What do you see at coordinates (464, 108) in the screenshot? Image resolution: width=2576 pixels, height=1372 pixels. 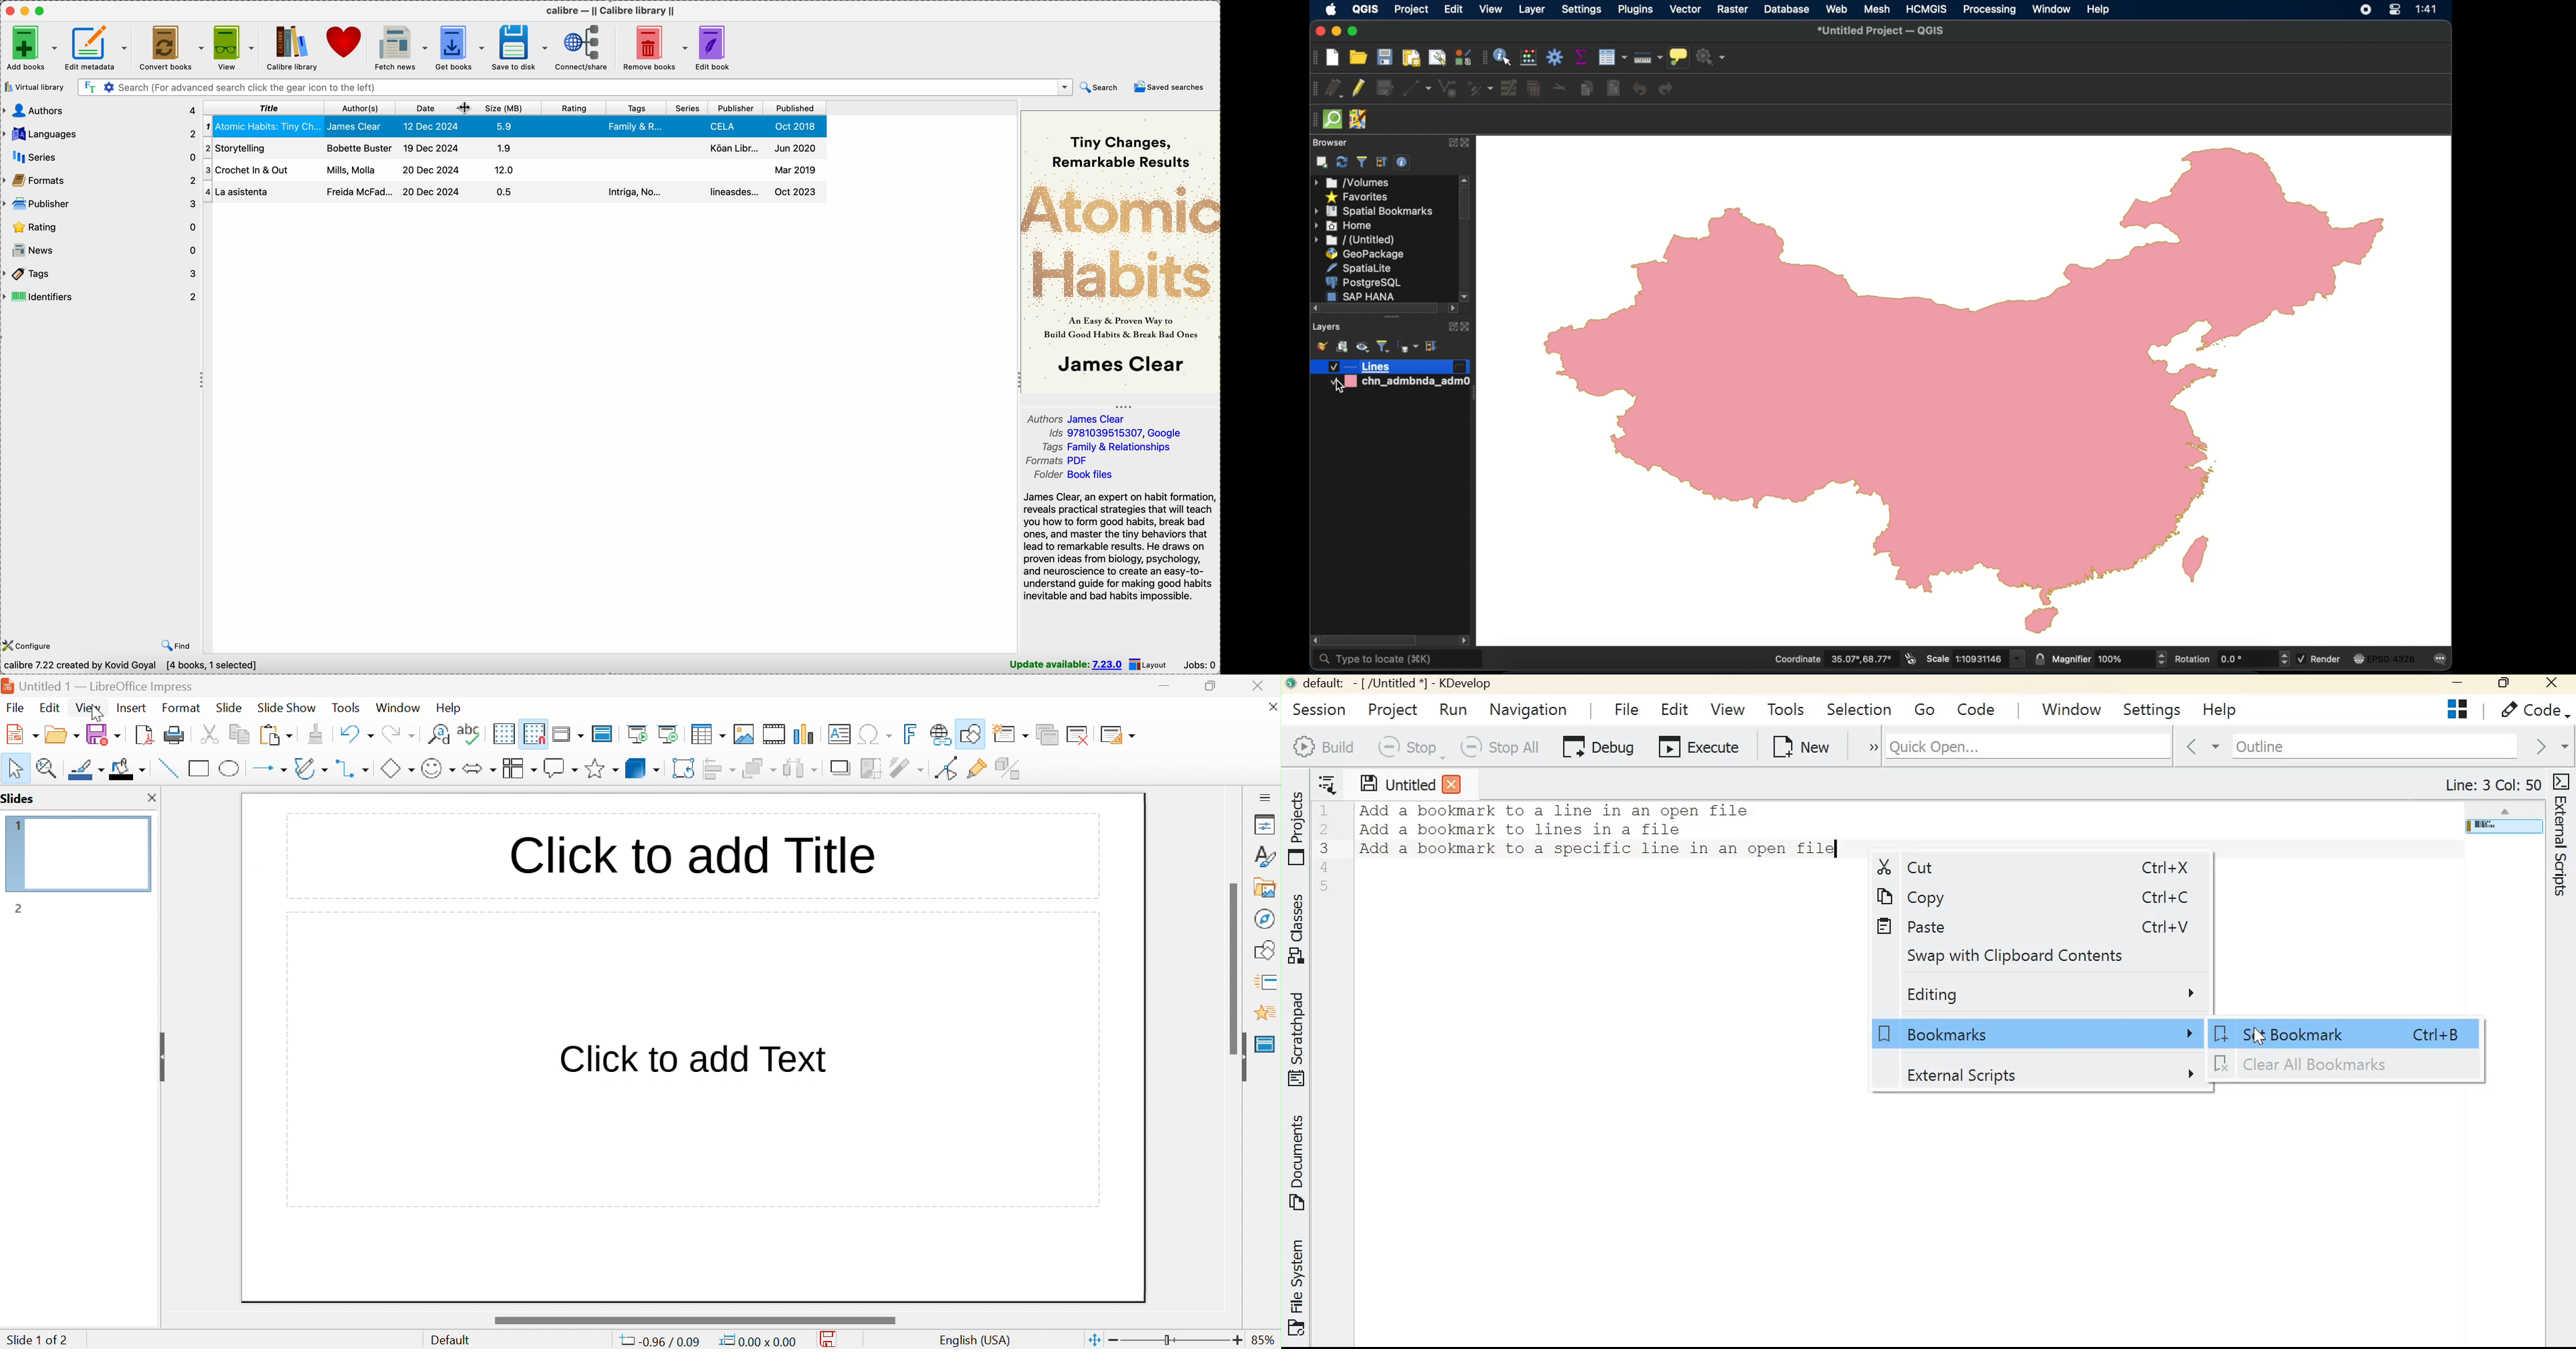 I see `cursor` at bounding box center [464, 108].